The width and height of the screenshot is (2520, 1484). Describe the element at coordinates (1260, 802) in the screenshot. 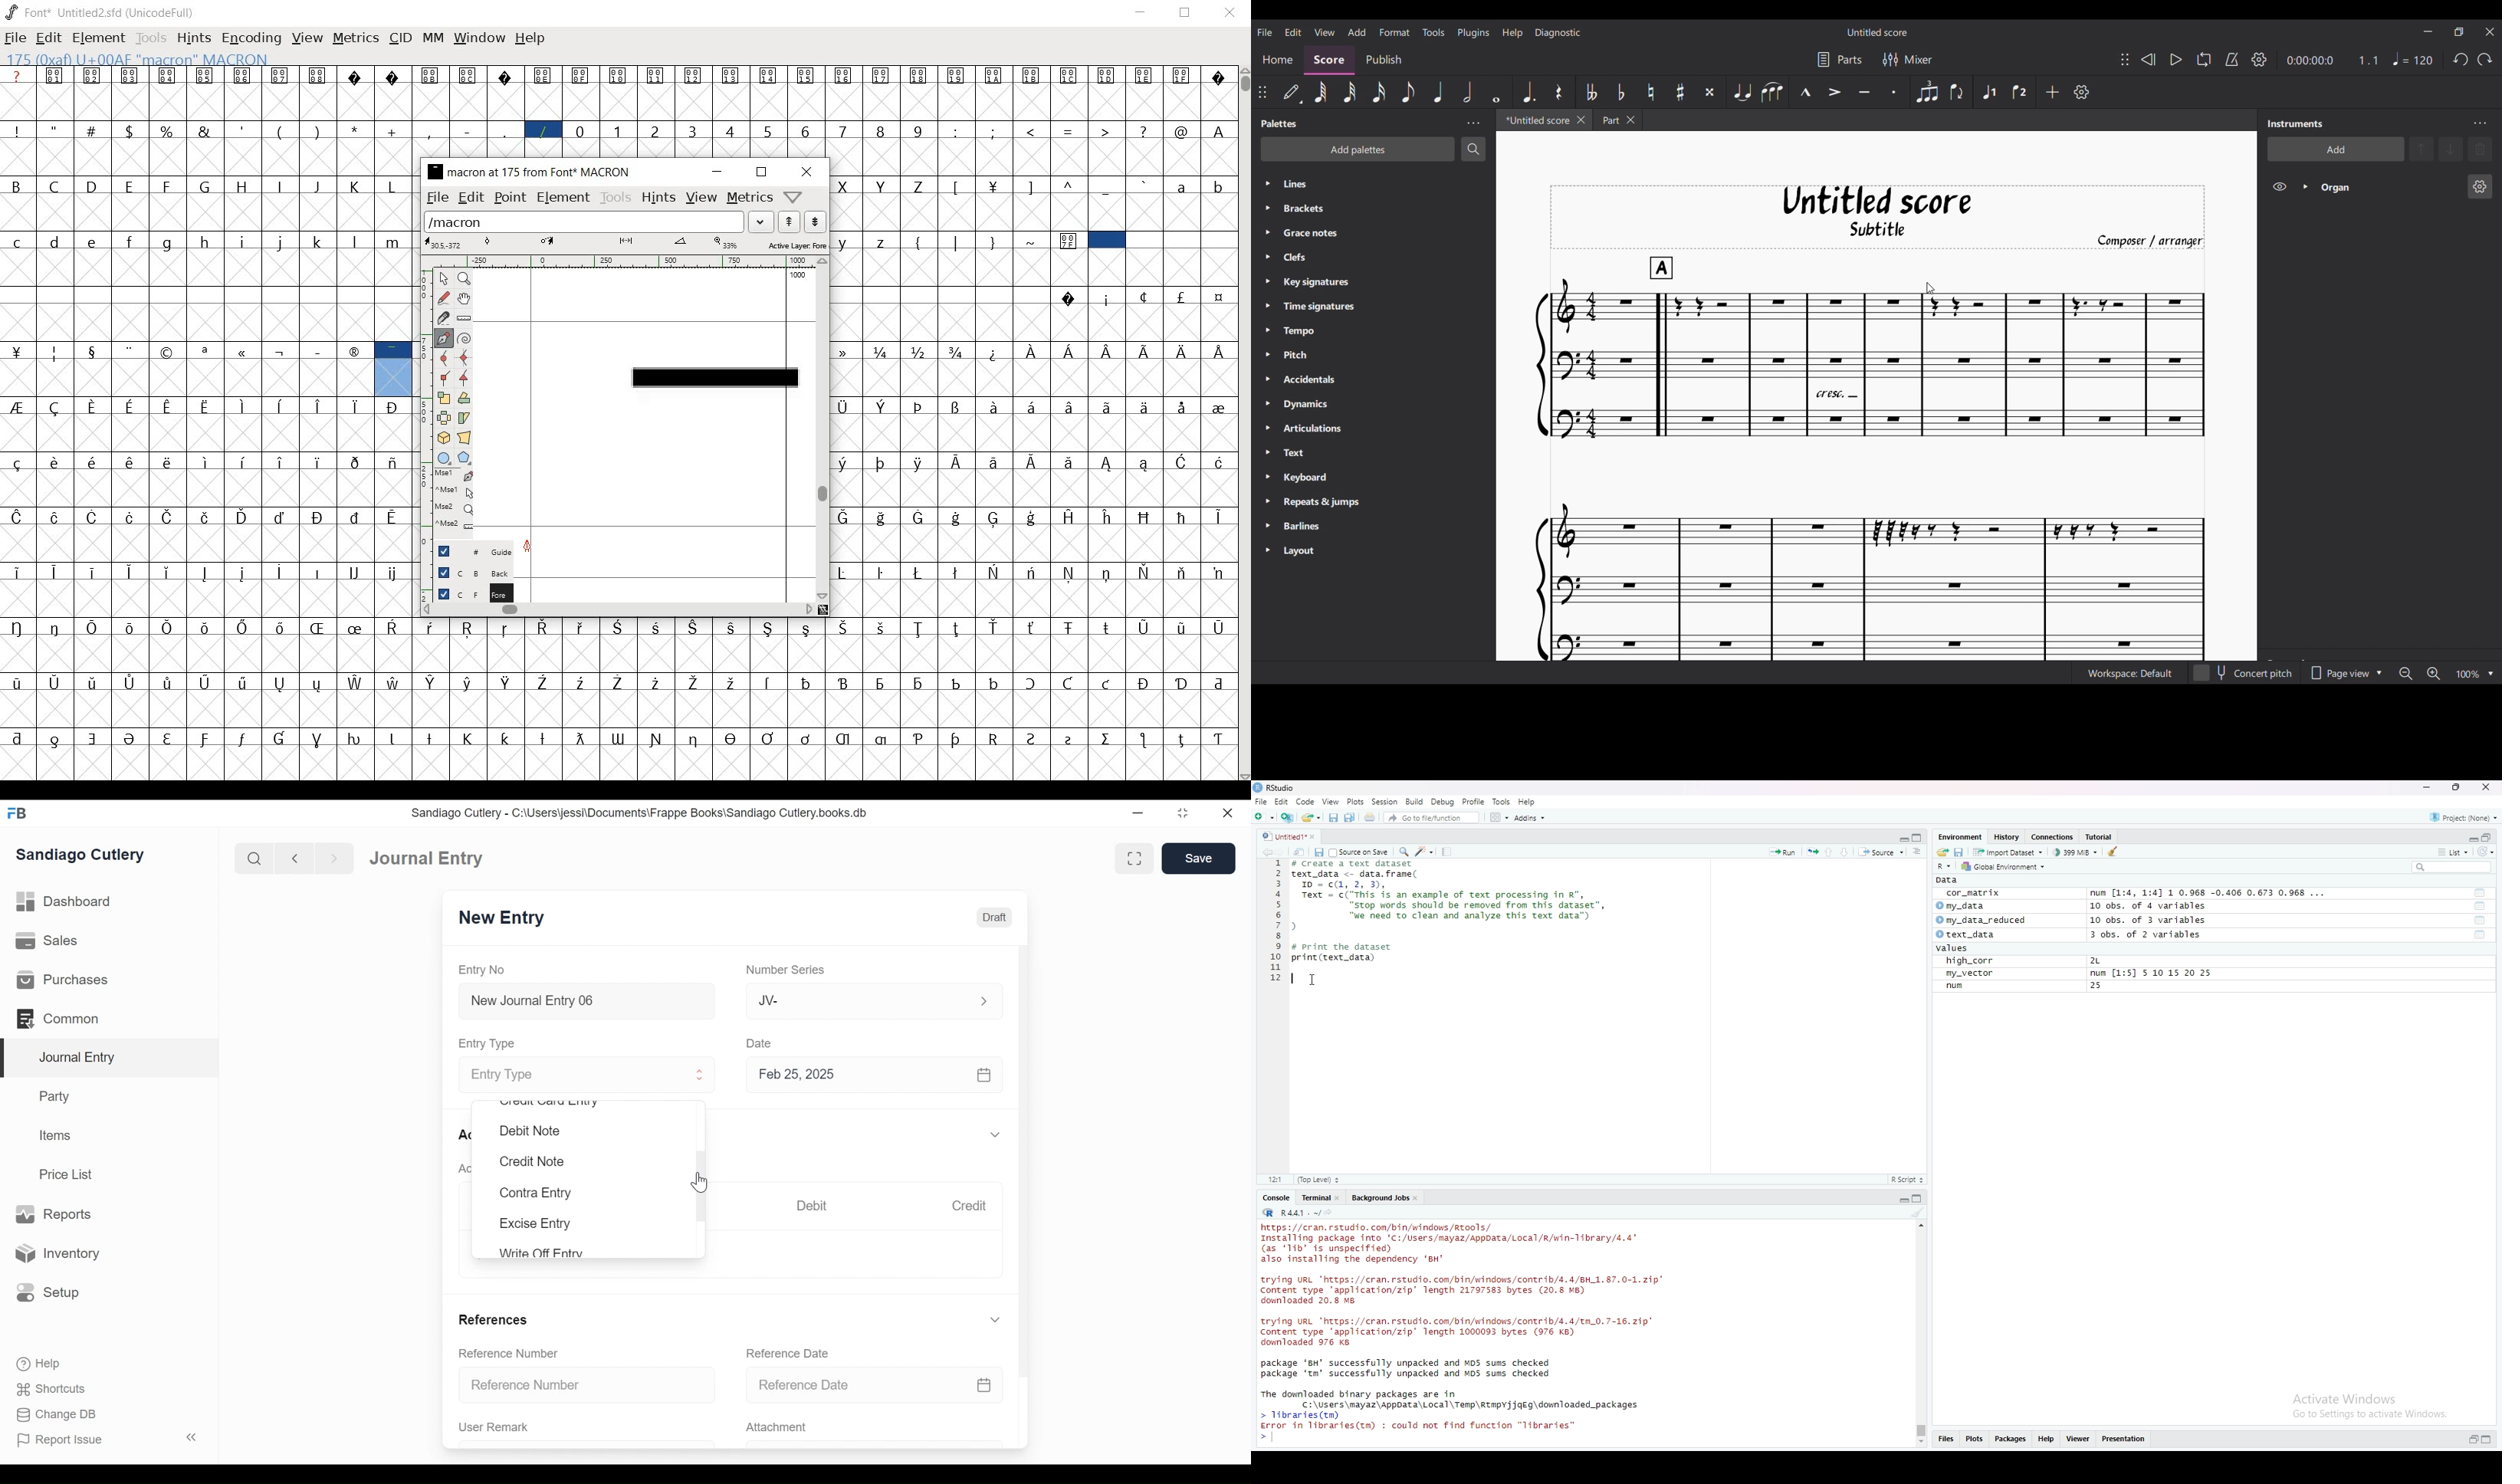

I see `file` at that location.